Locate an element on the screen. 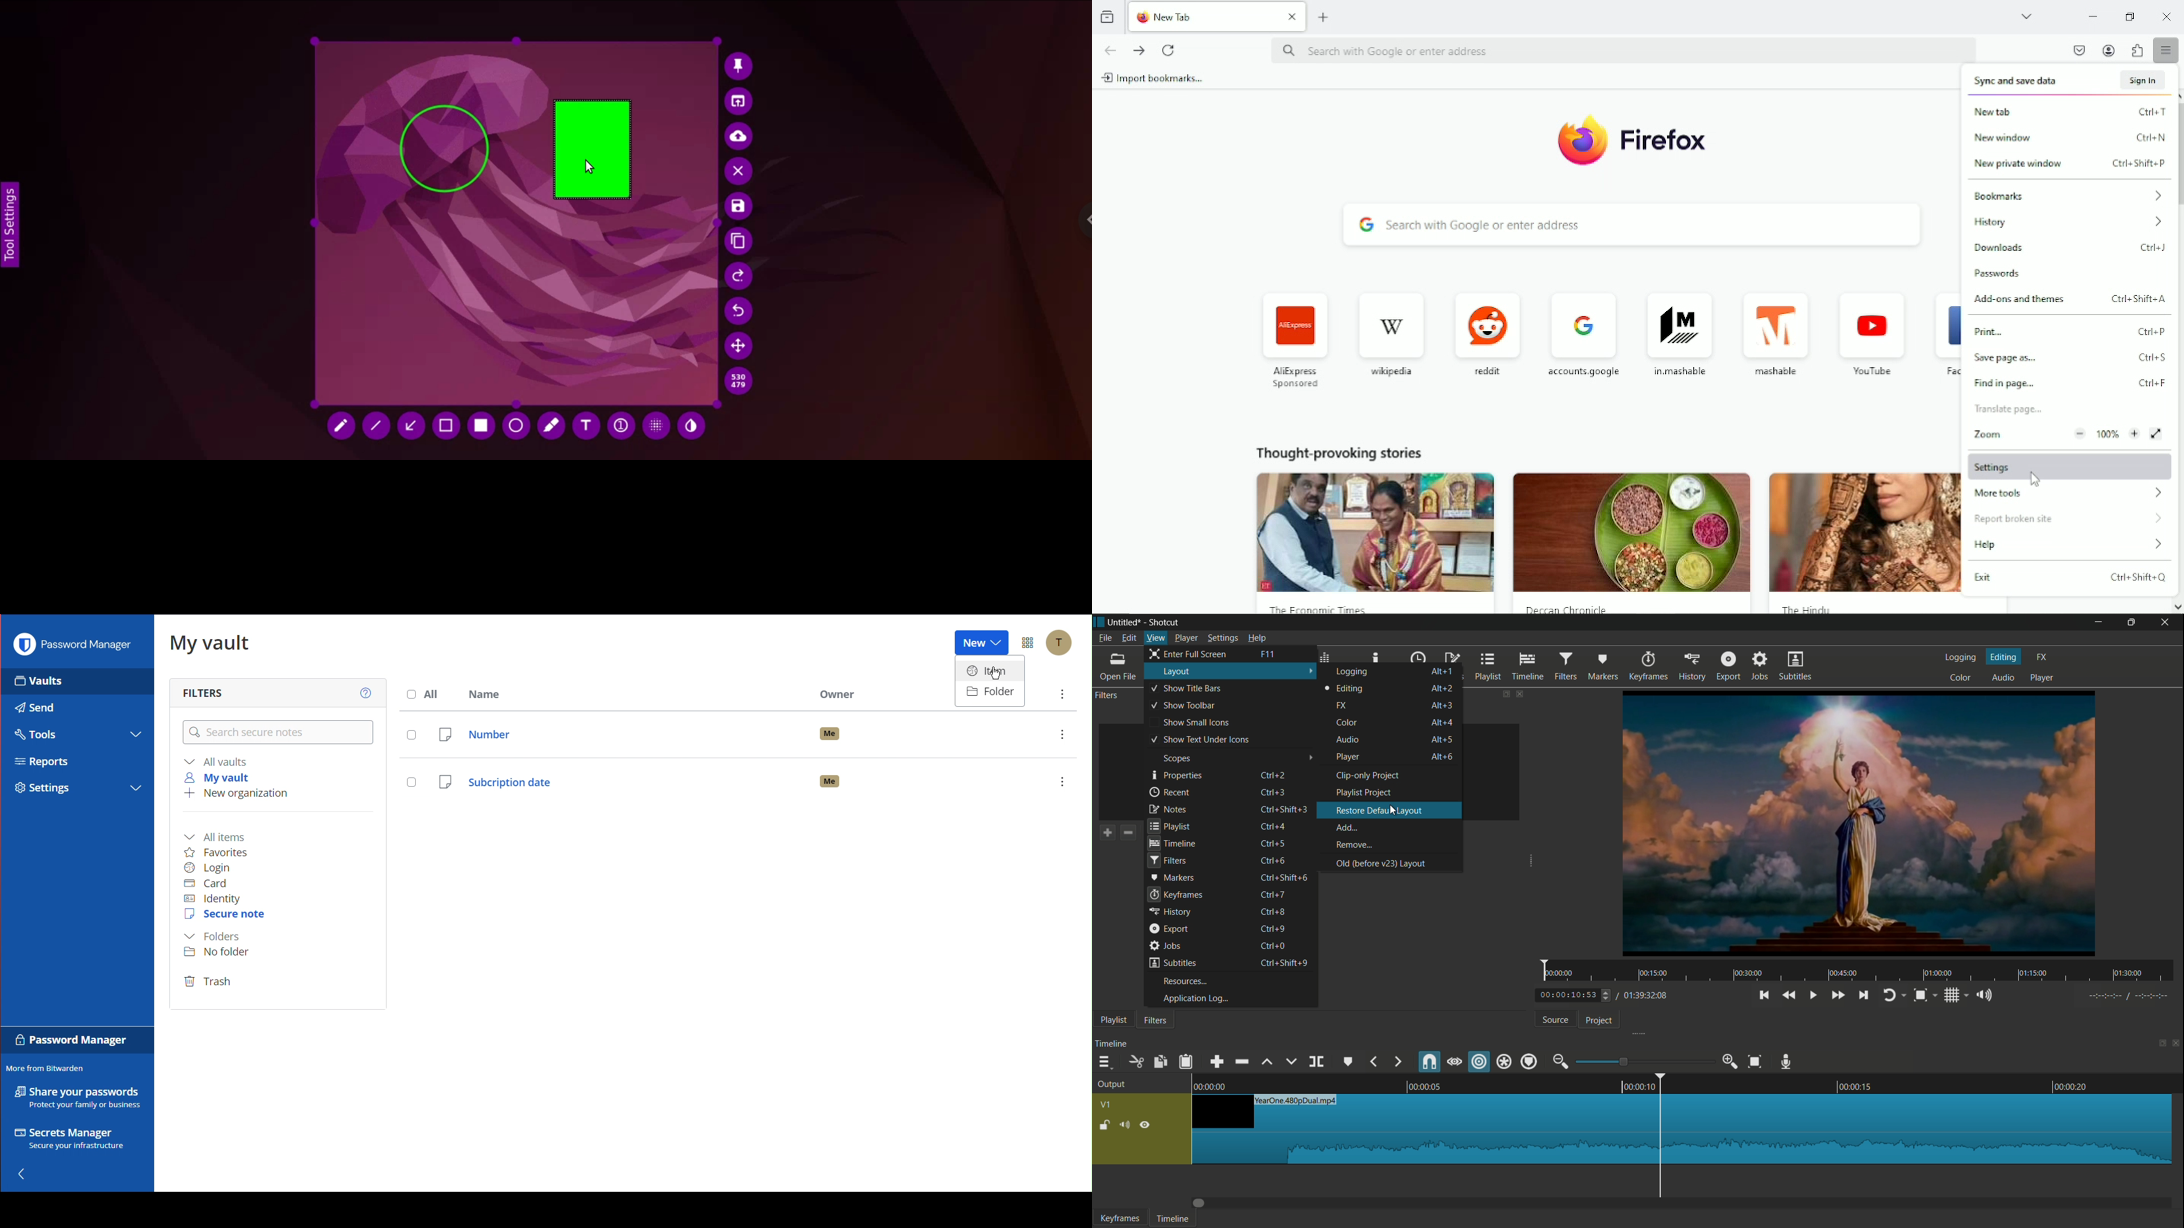 Image resolution: width=2184 pixels, height=1232 pixels. keyboard shortcut is located at coordinates (1274, 774).